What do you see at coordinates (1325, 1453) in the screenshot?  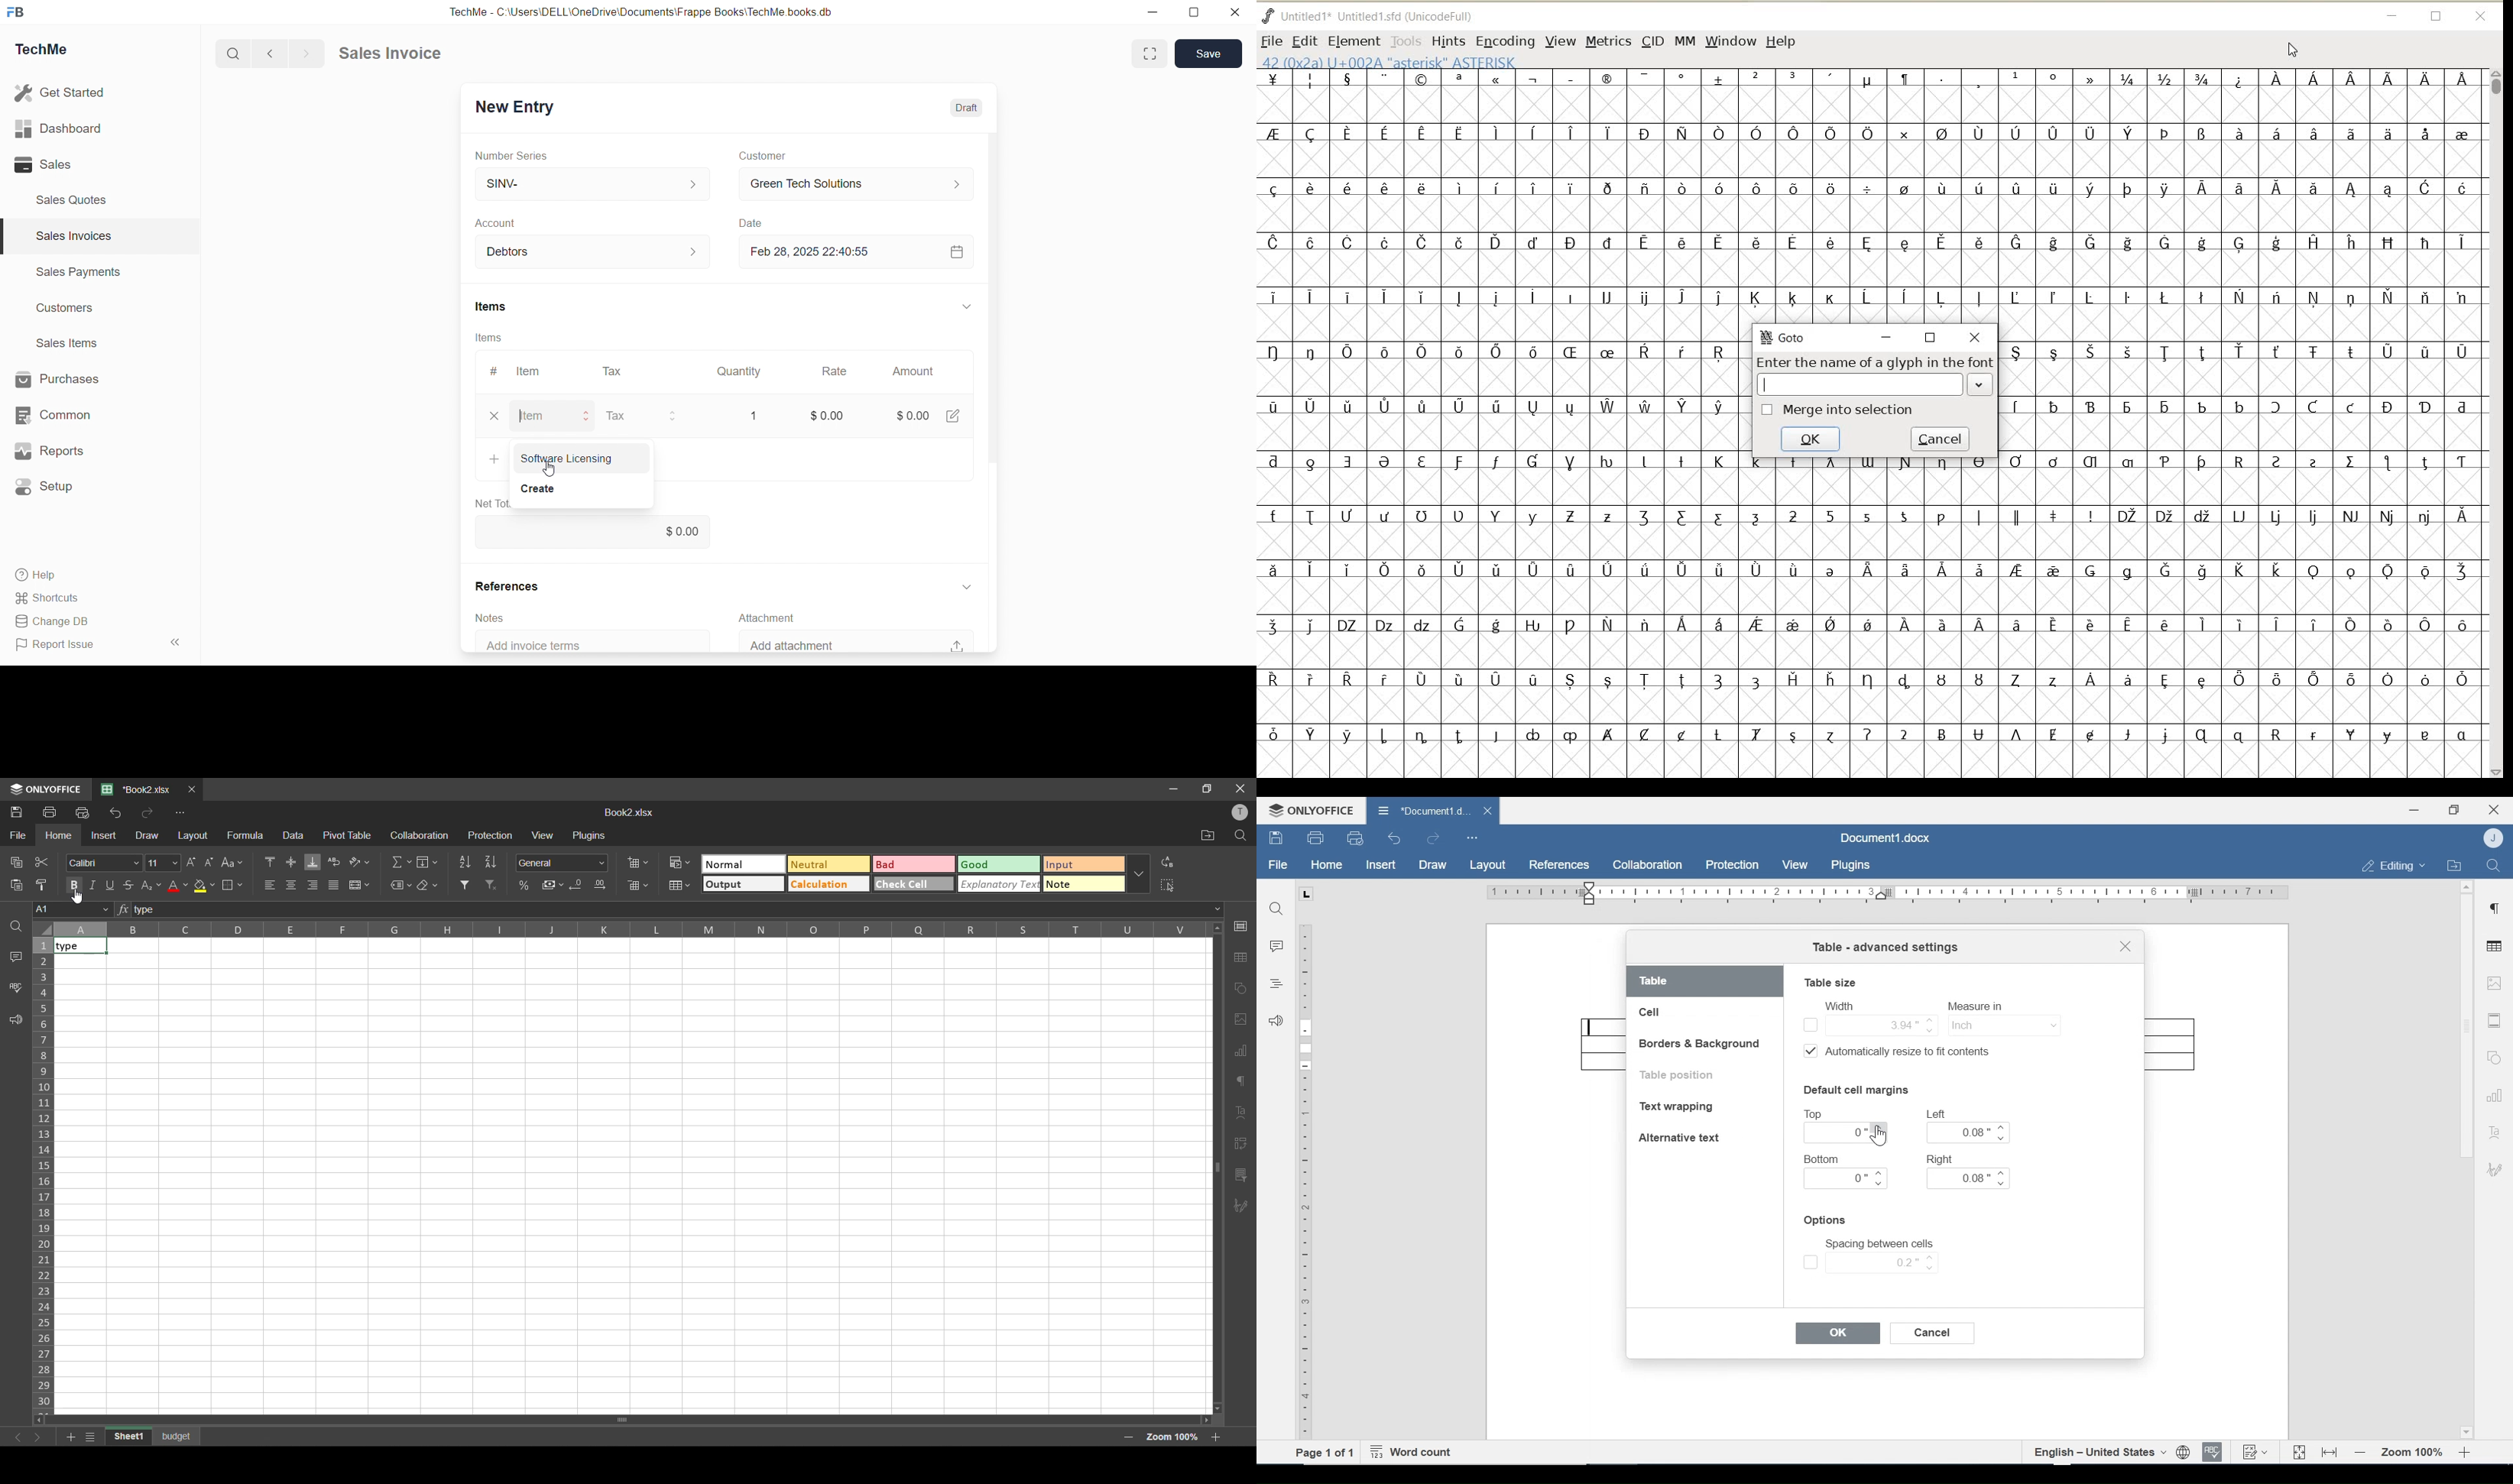 I see `Page 1 of 1` at bounding box center [1325, 1453].